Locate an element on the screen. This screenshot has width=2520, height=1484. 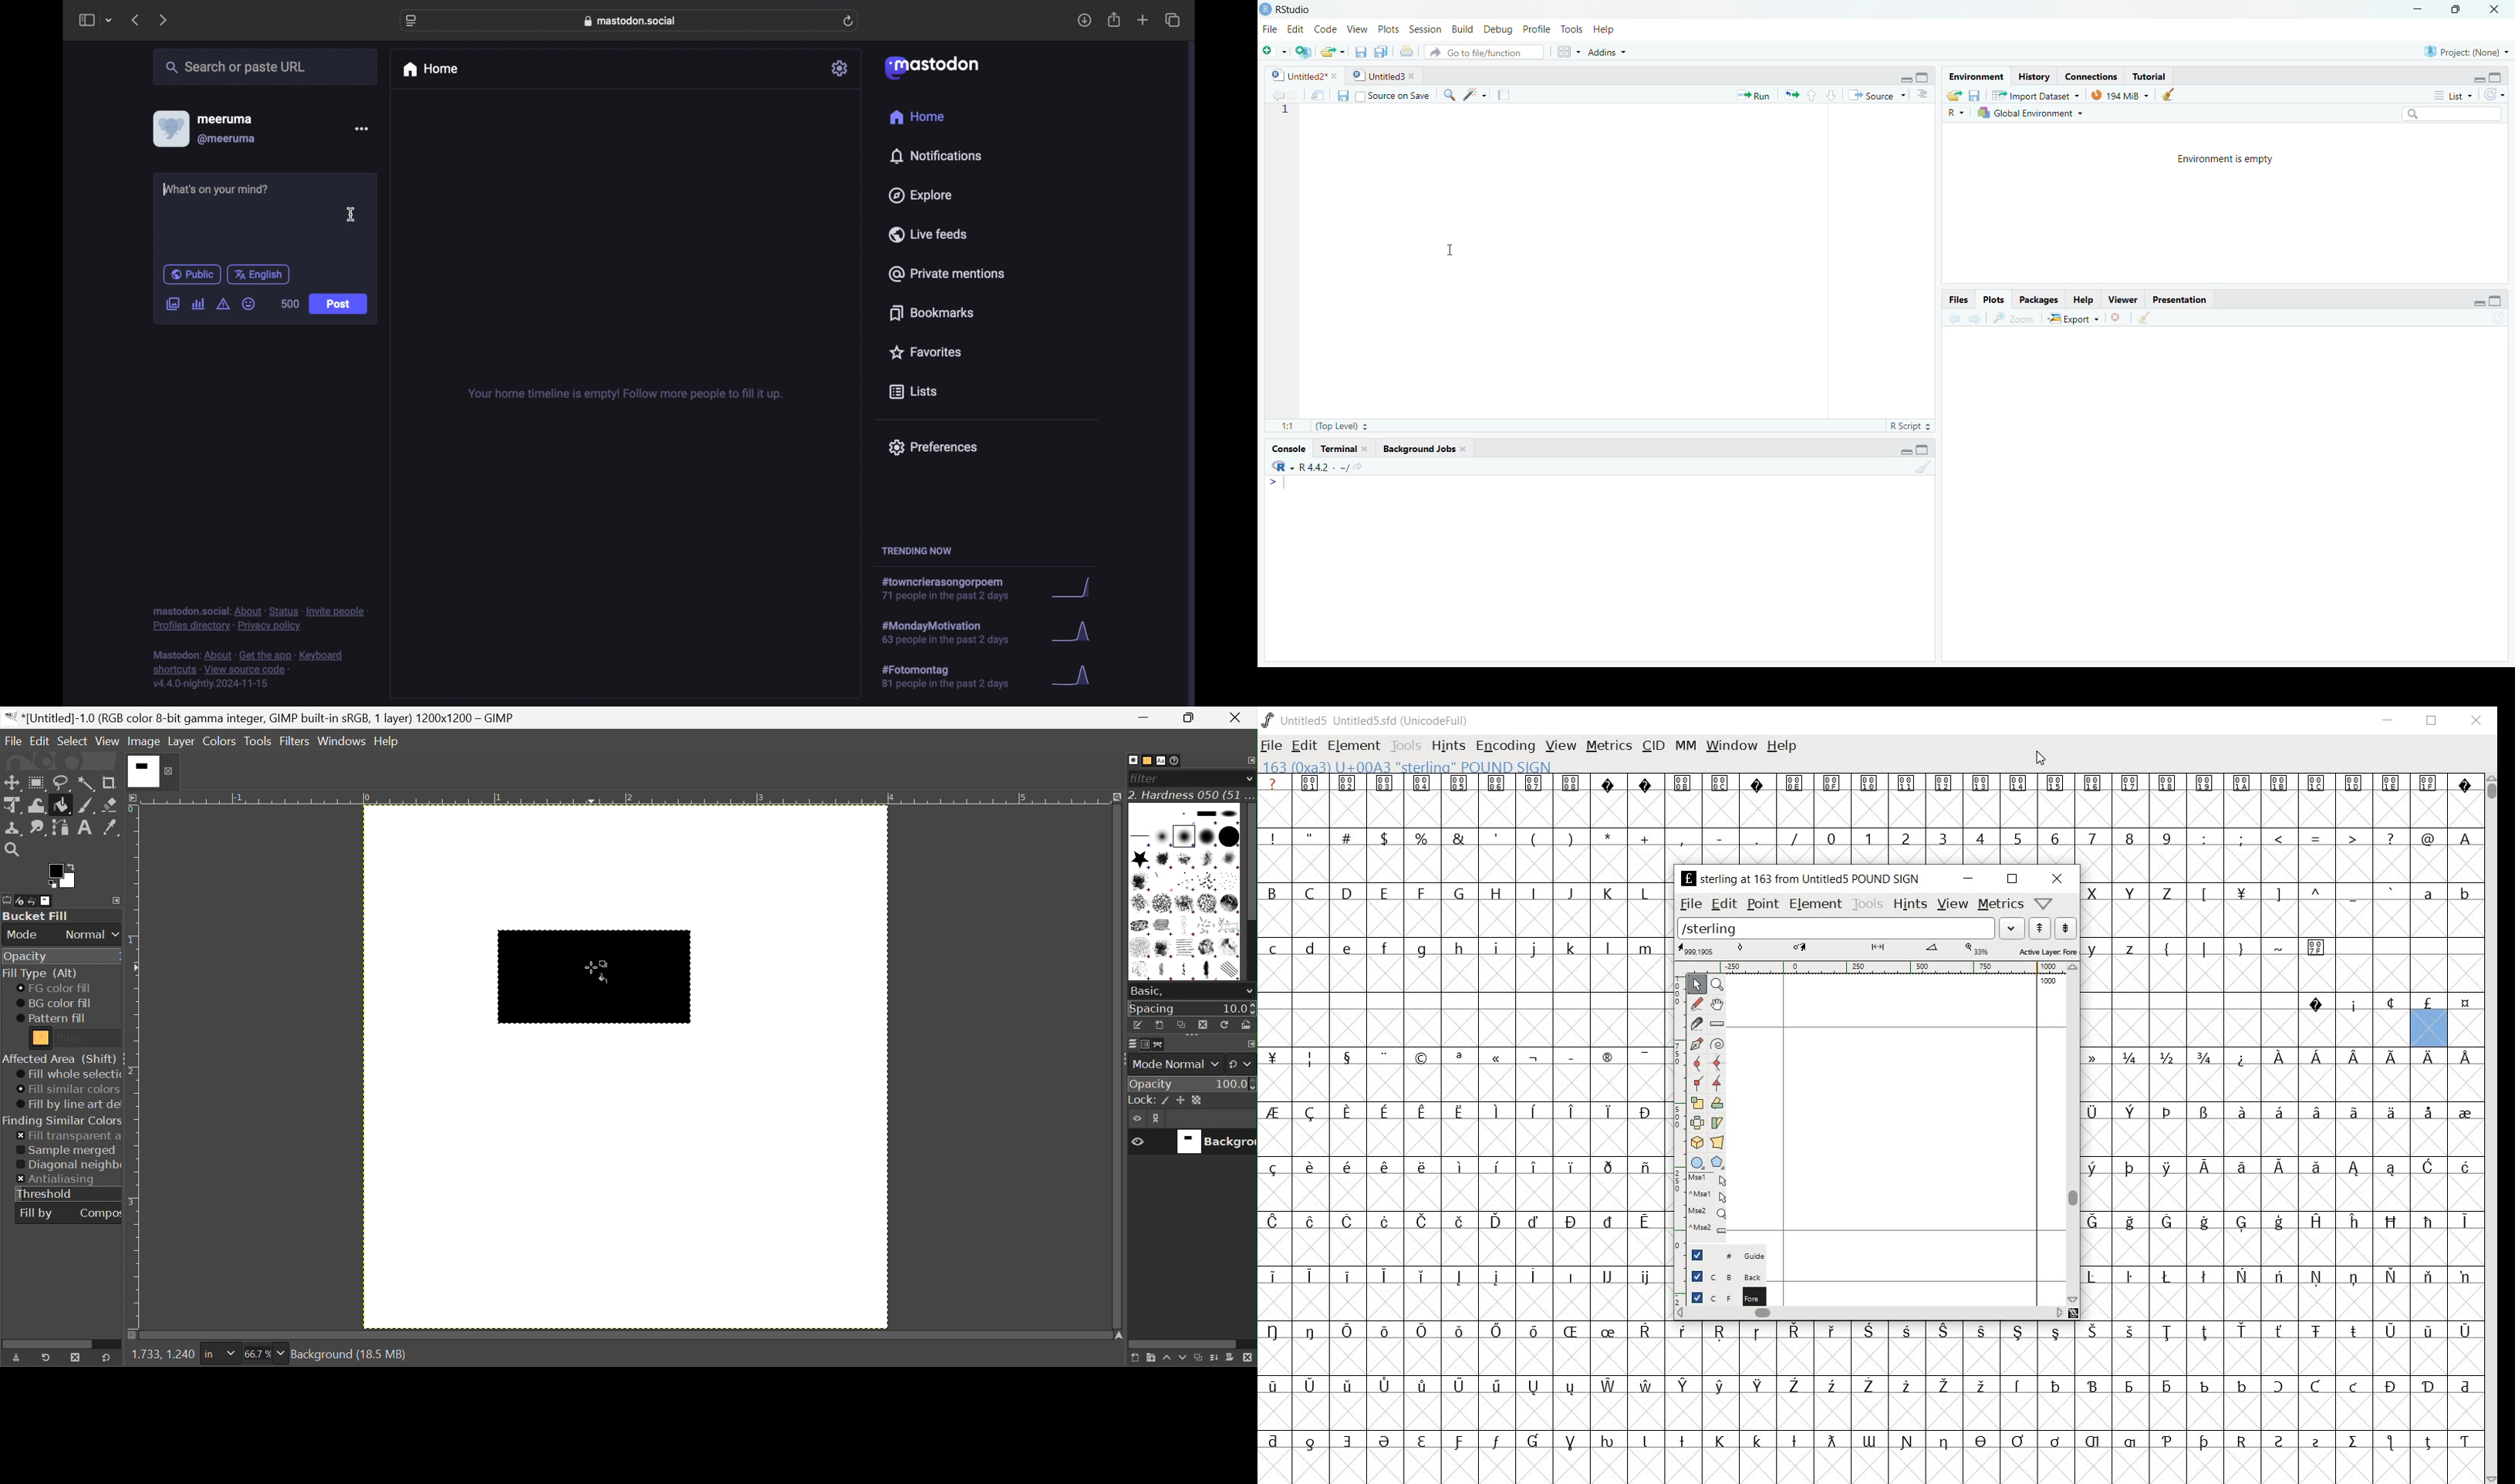
Symbol is located at coordinates (1573, 783).